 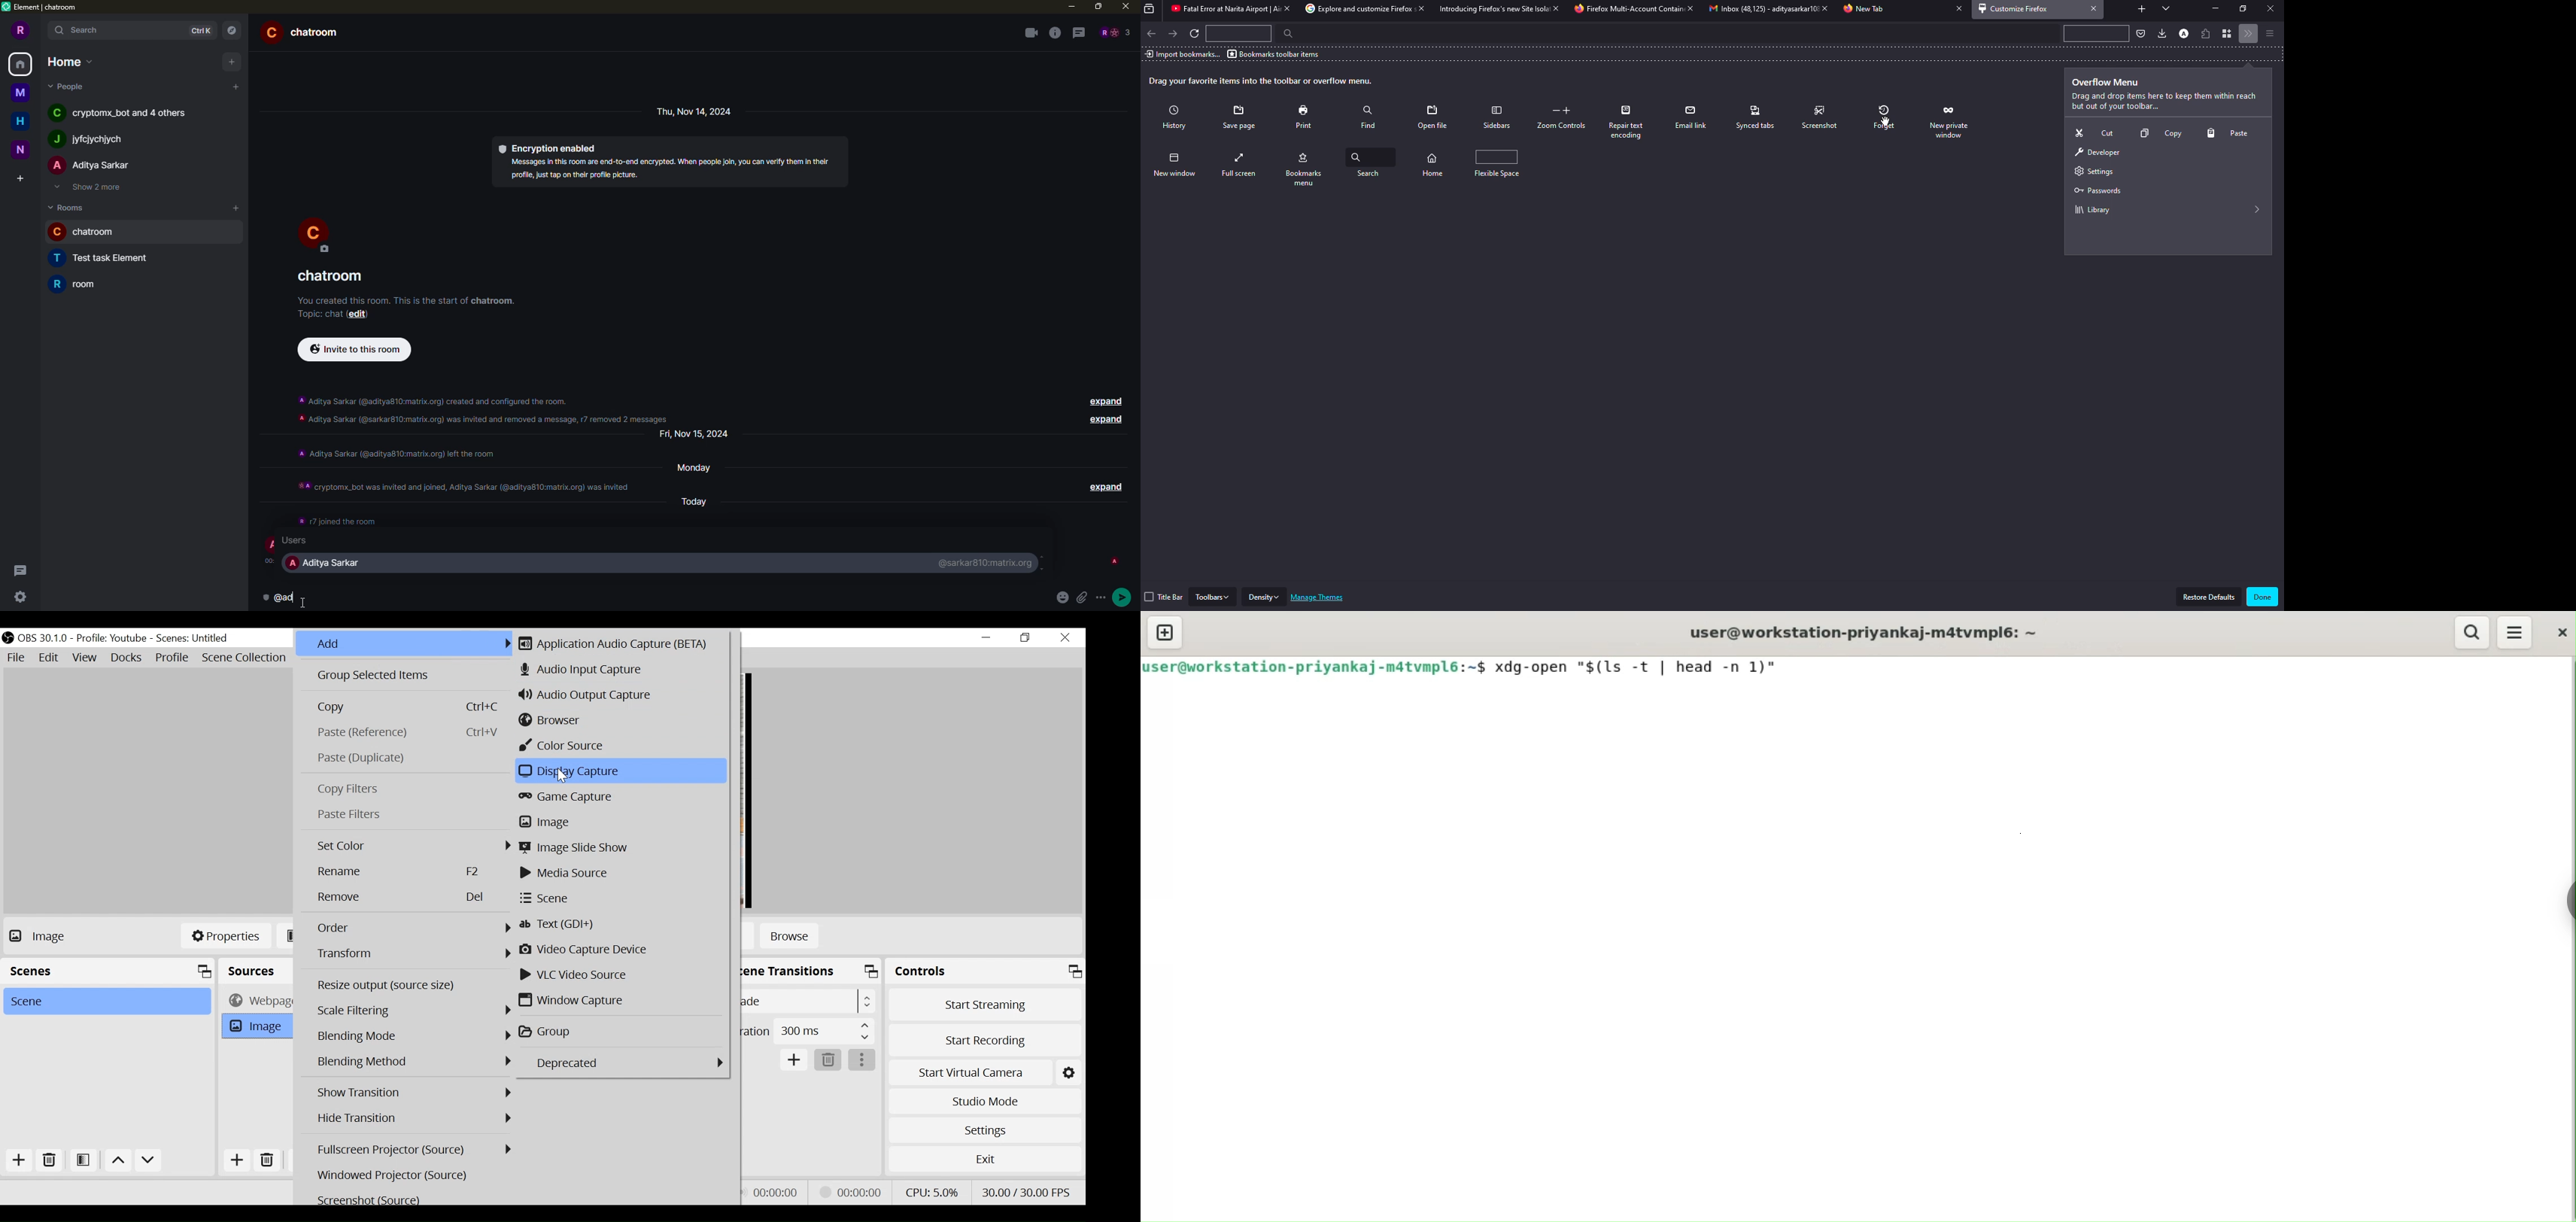 I want to click on Delete, so click(x=412, y=898).